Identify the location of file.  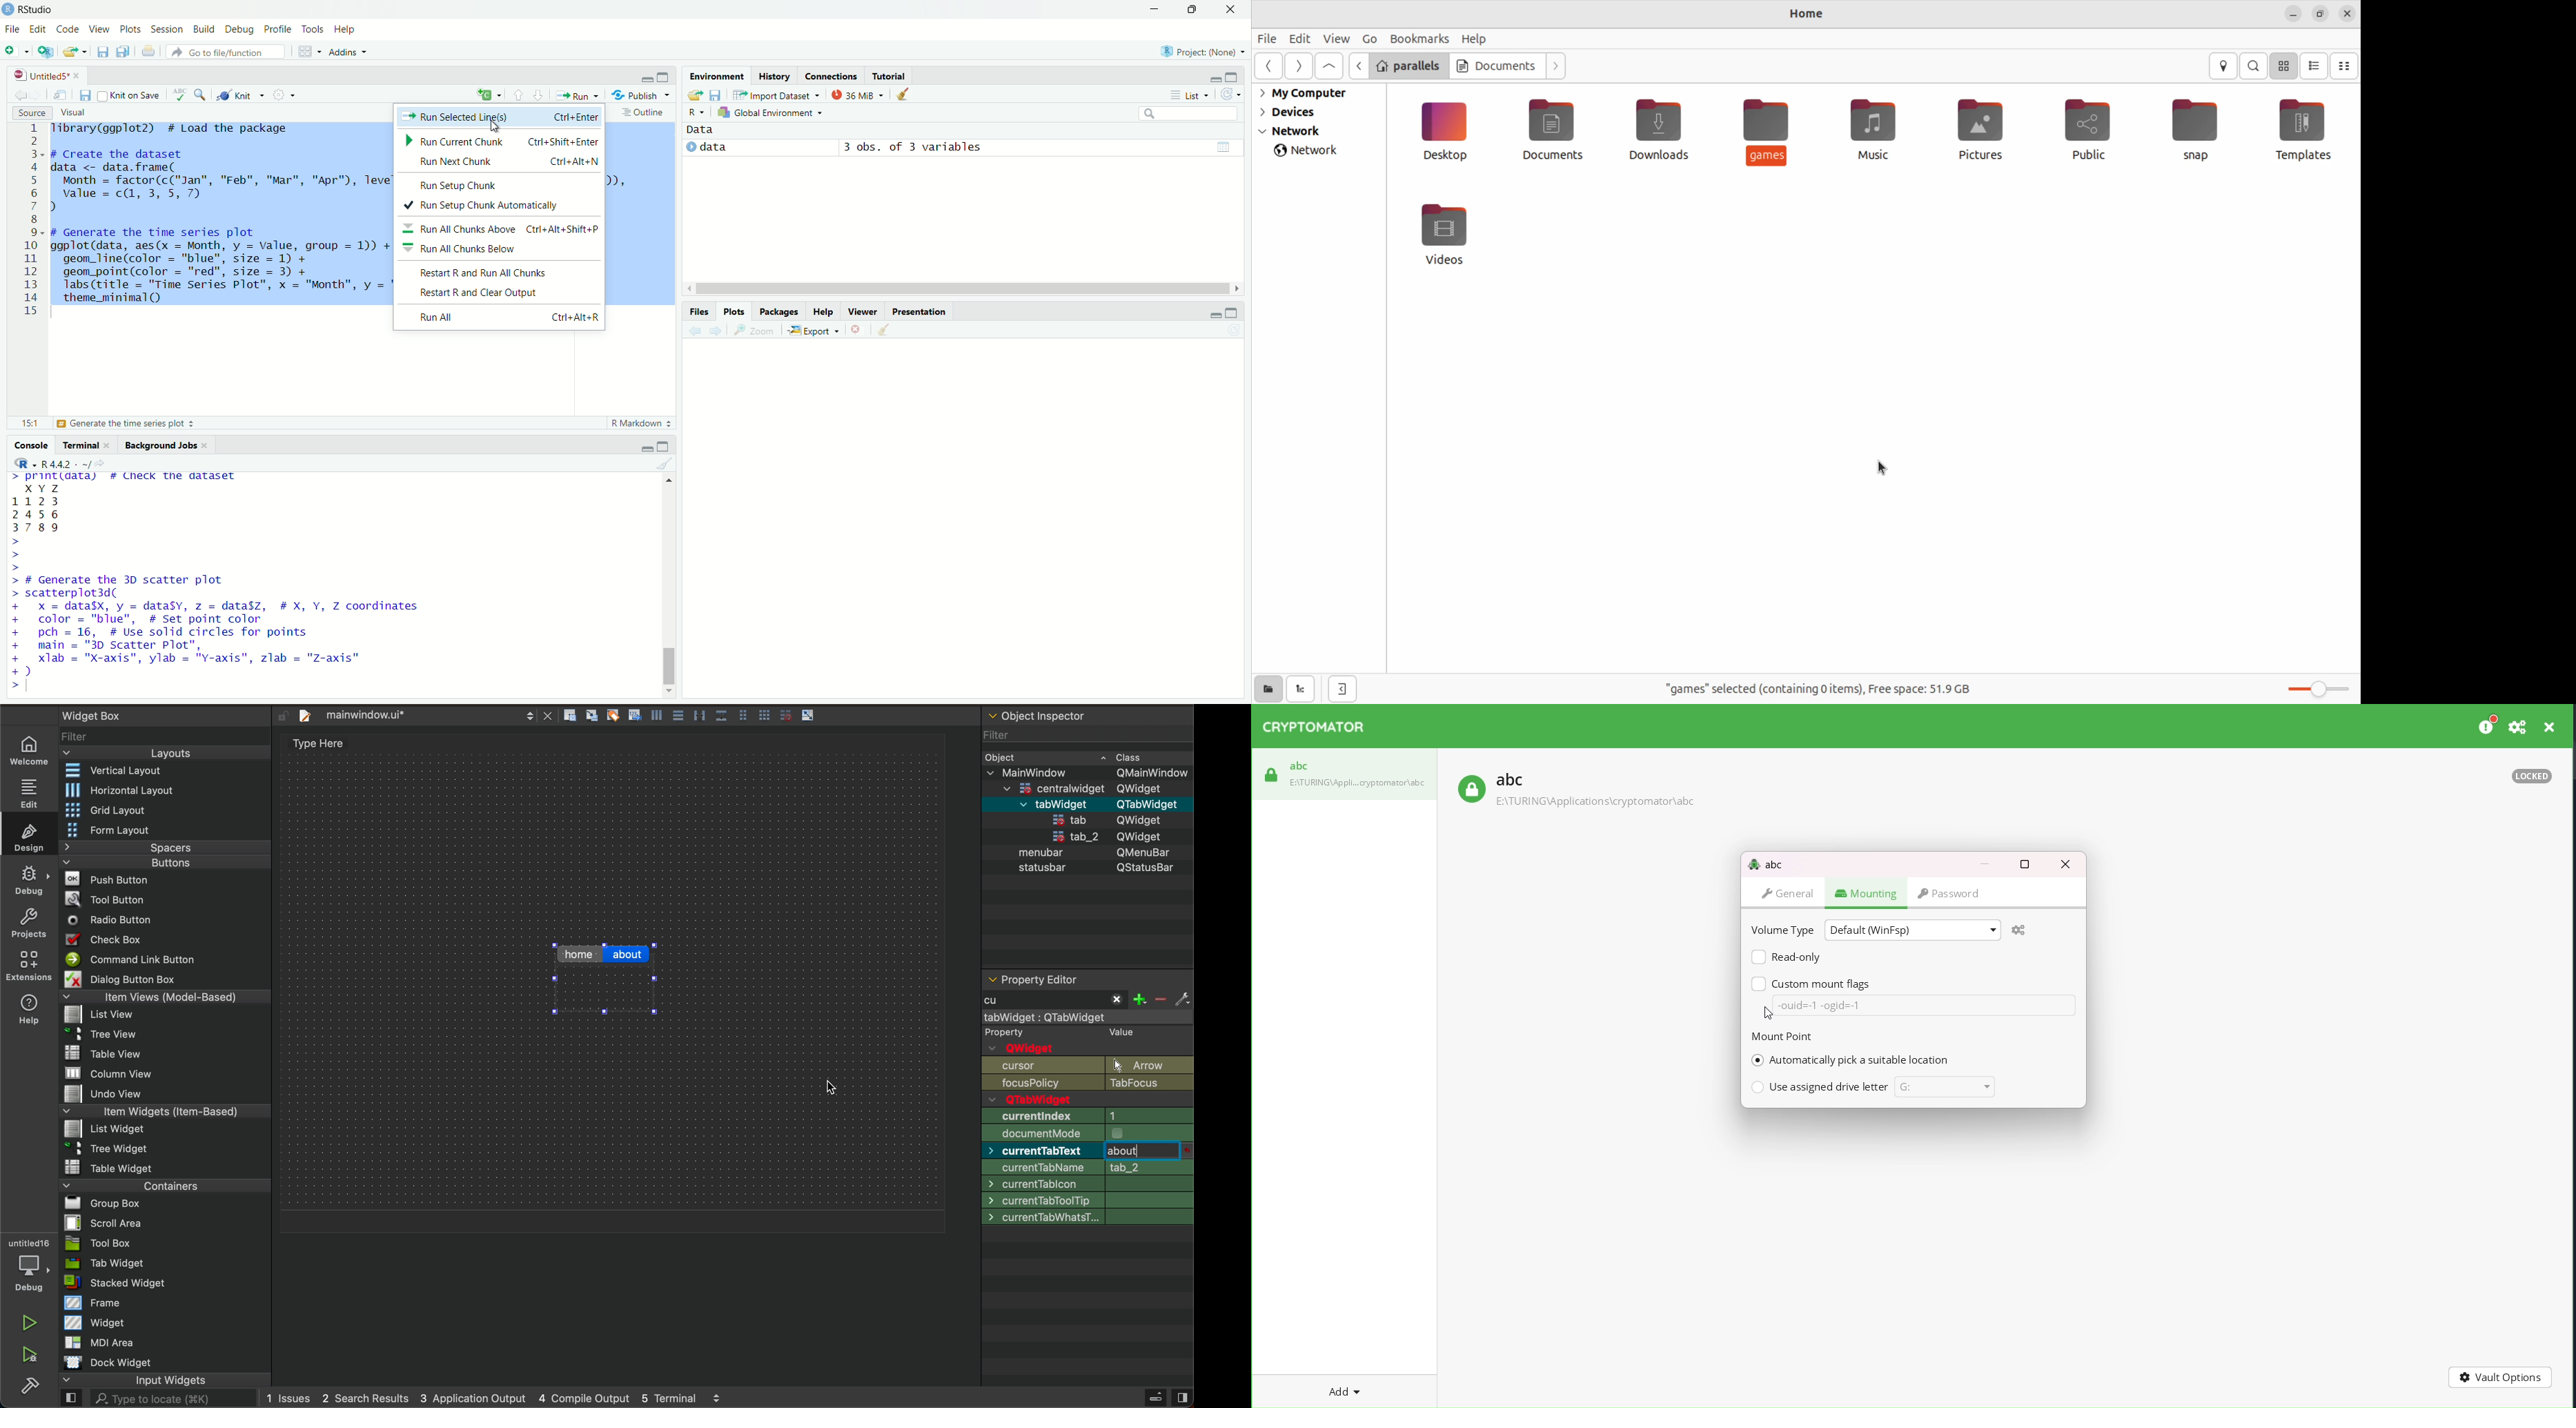
(11, 29).